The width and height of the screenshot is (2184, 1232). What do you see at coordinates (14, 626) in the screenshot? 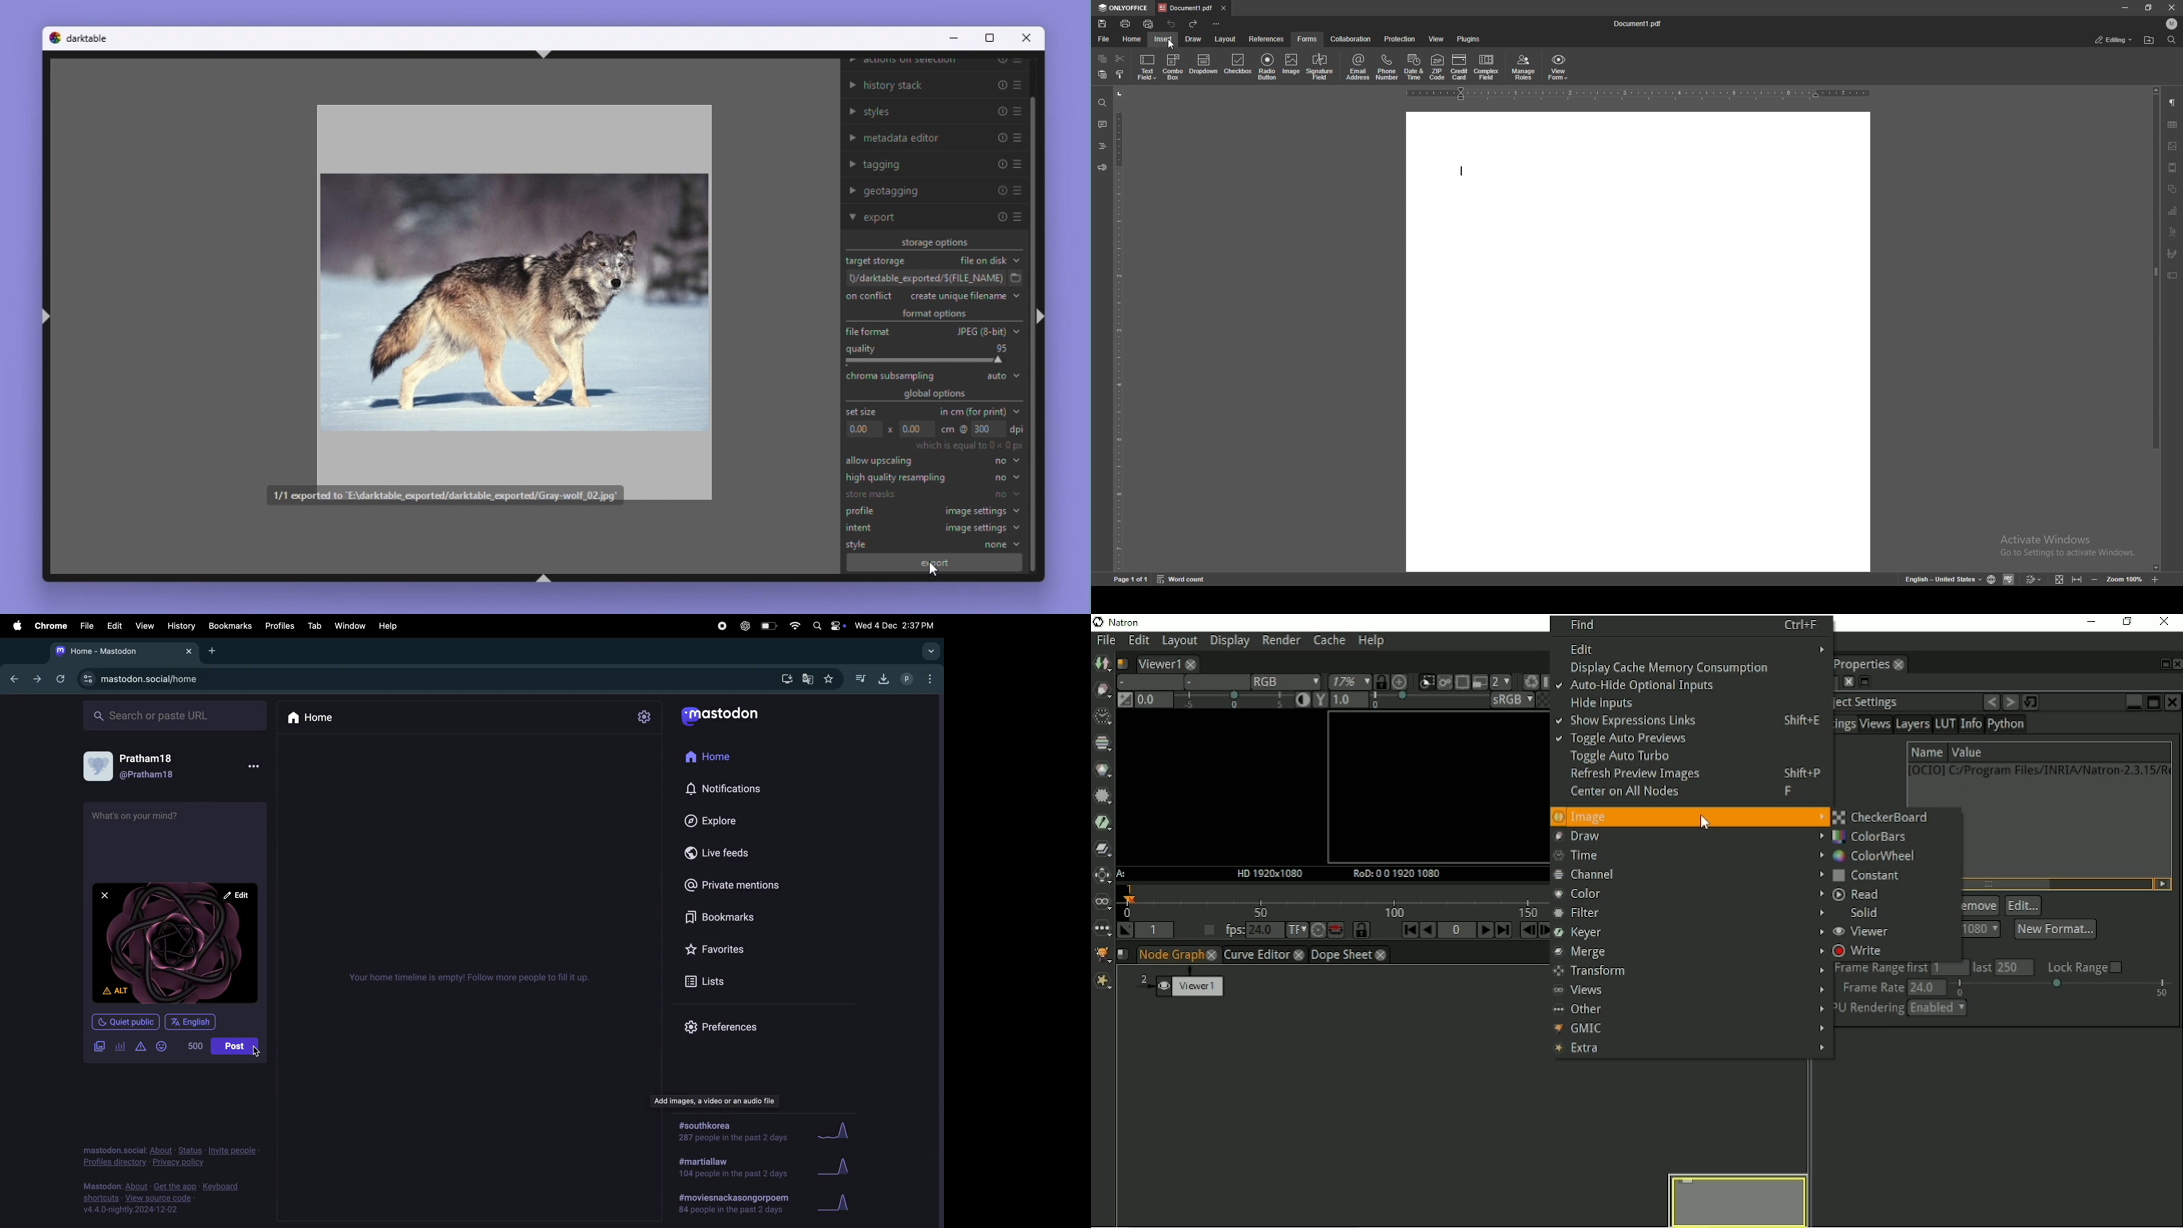
I see `apple menu` at bounding box center [14, 626].